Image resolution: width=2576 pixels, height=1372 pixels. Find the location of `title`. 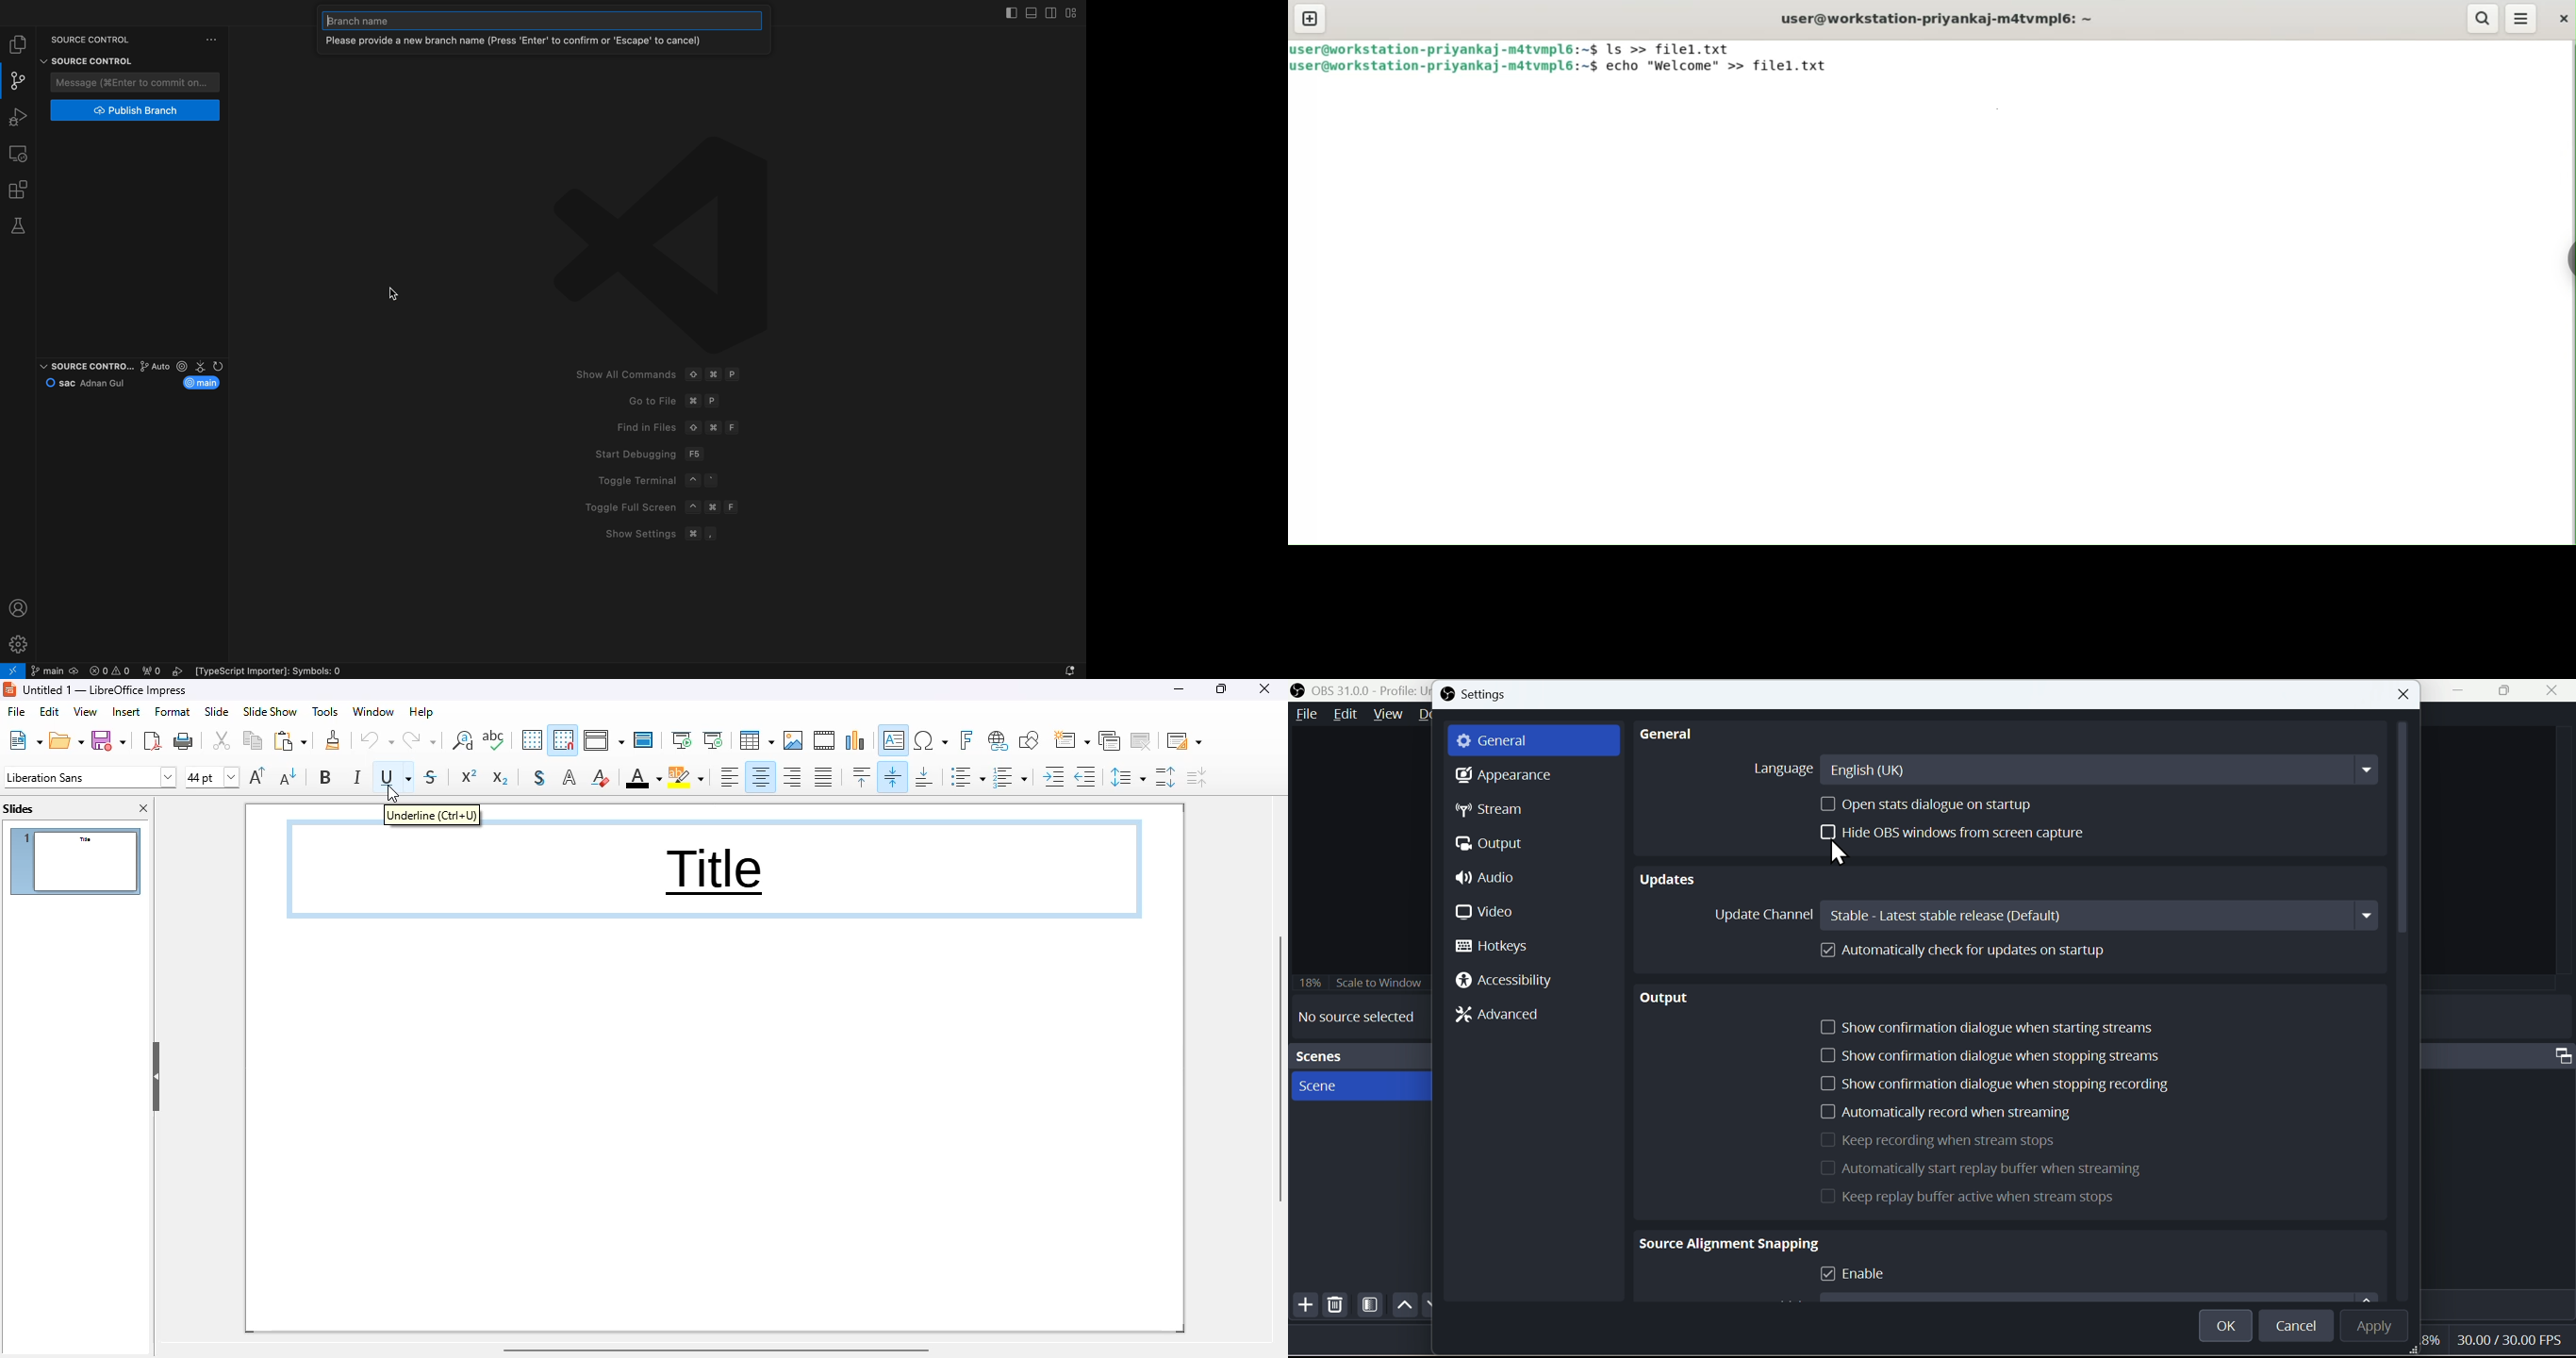

title is located at coordinates (106, 690).